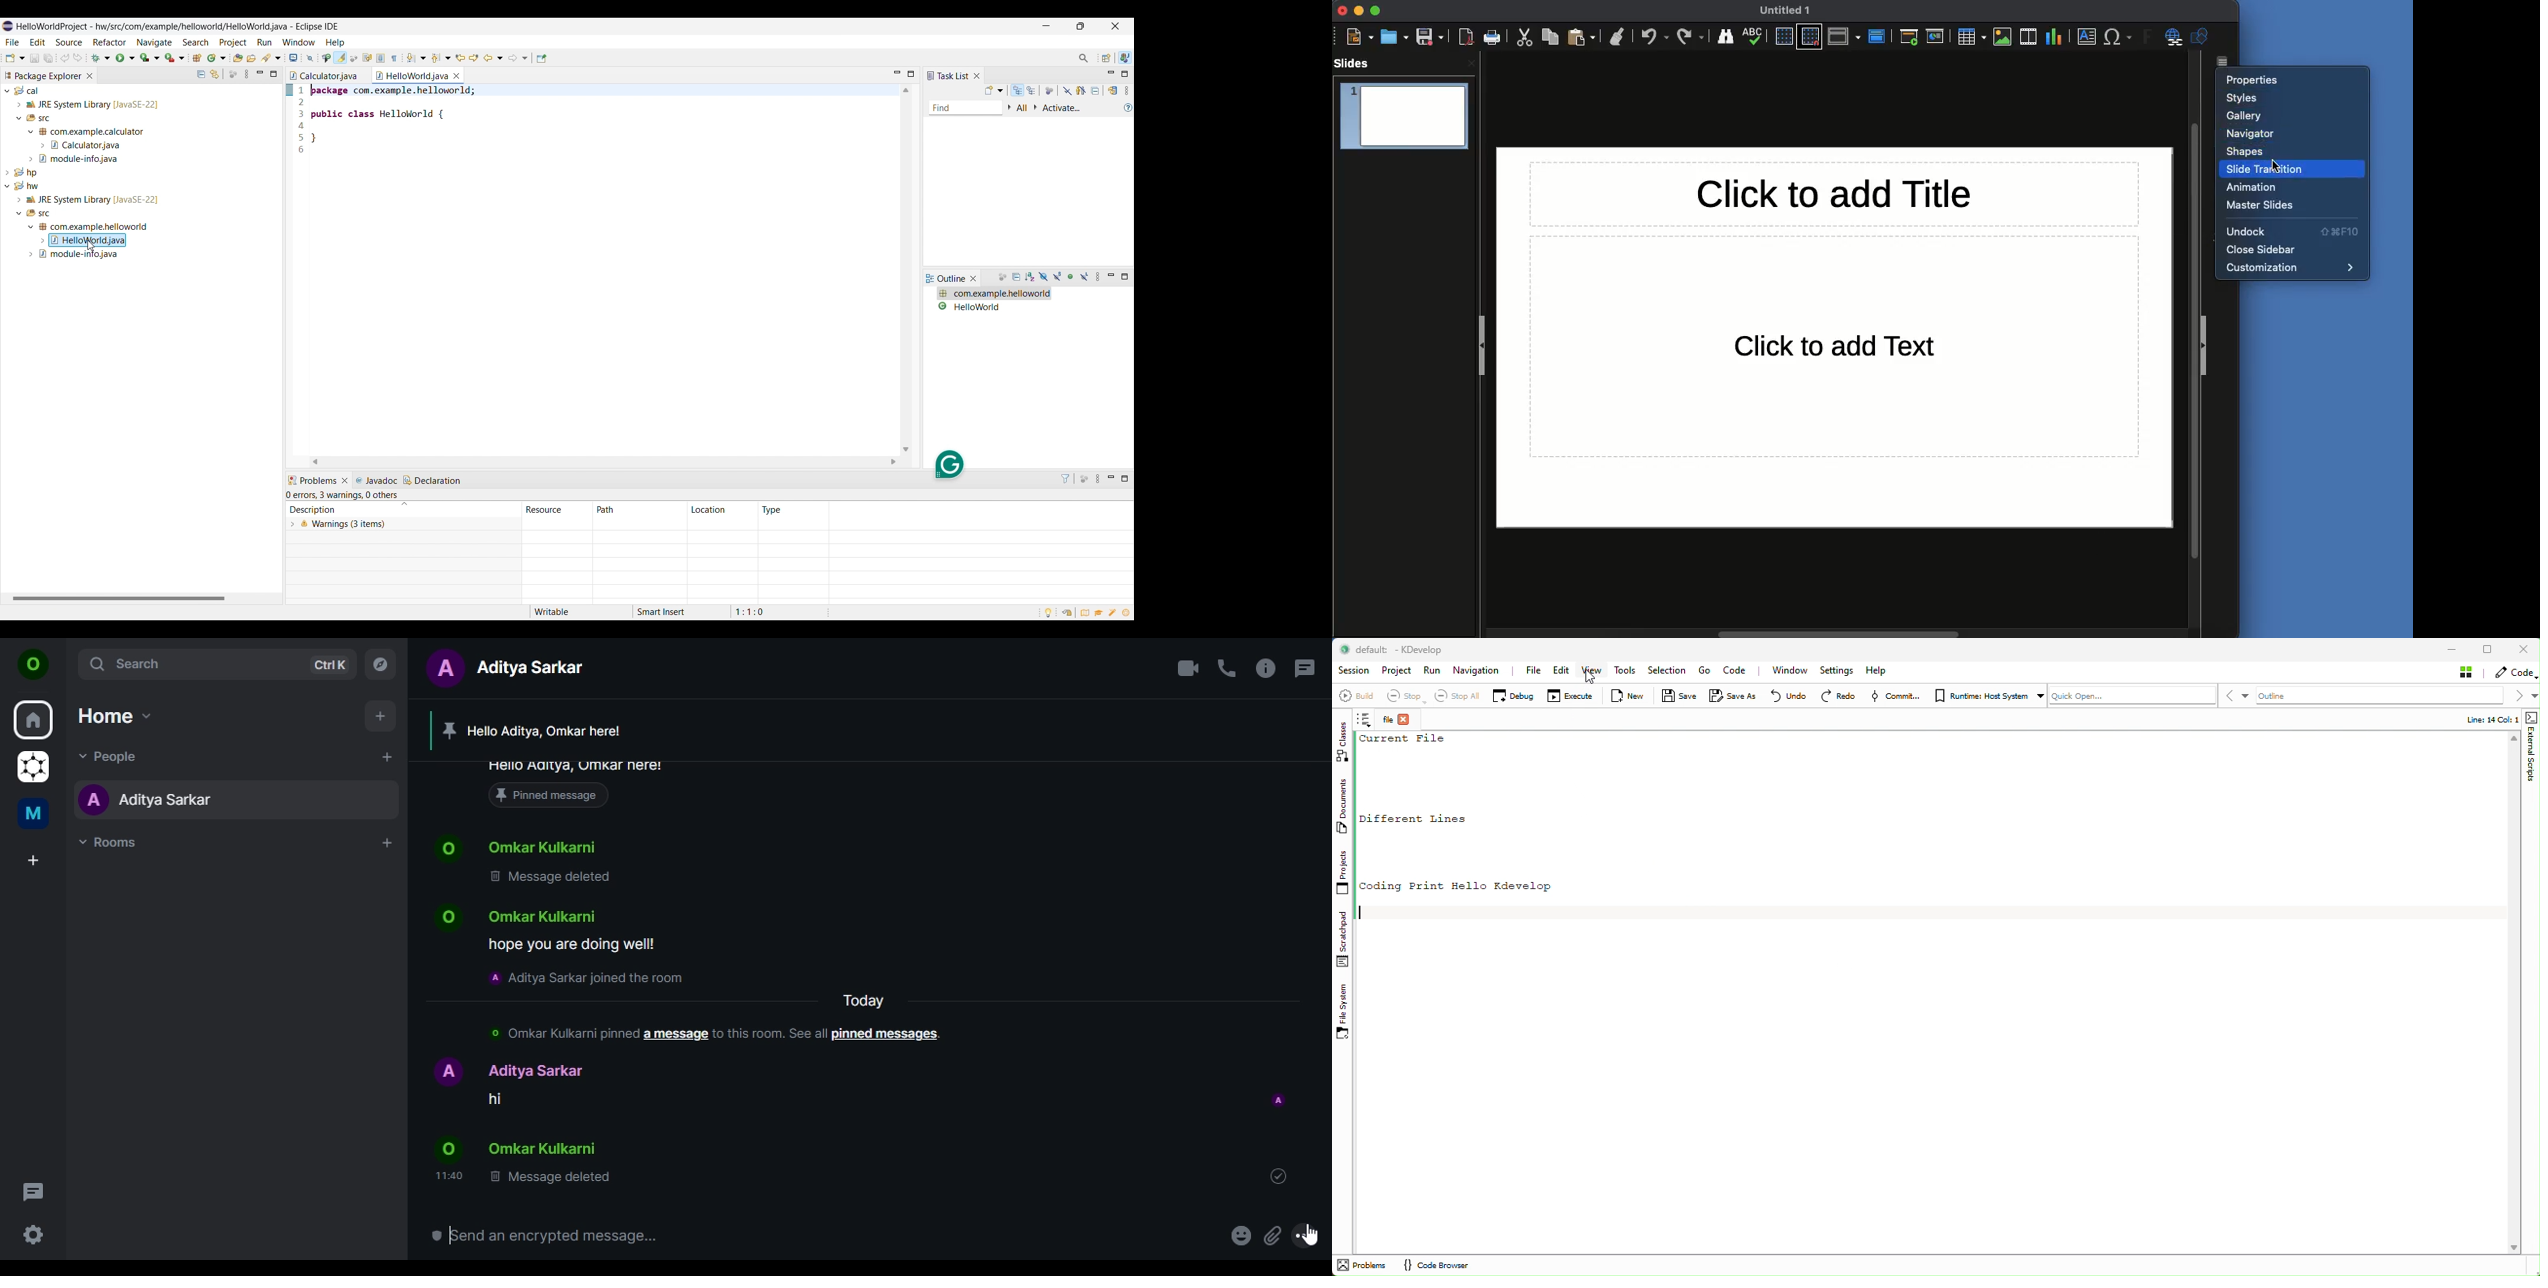 Image resolution: width=2548 pixels, height=1288 pixels. Describe the element at coordinates (150, 58) in the screenshot. I see `Launch options` at that location.